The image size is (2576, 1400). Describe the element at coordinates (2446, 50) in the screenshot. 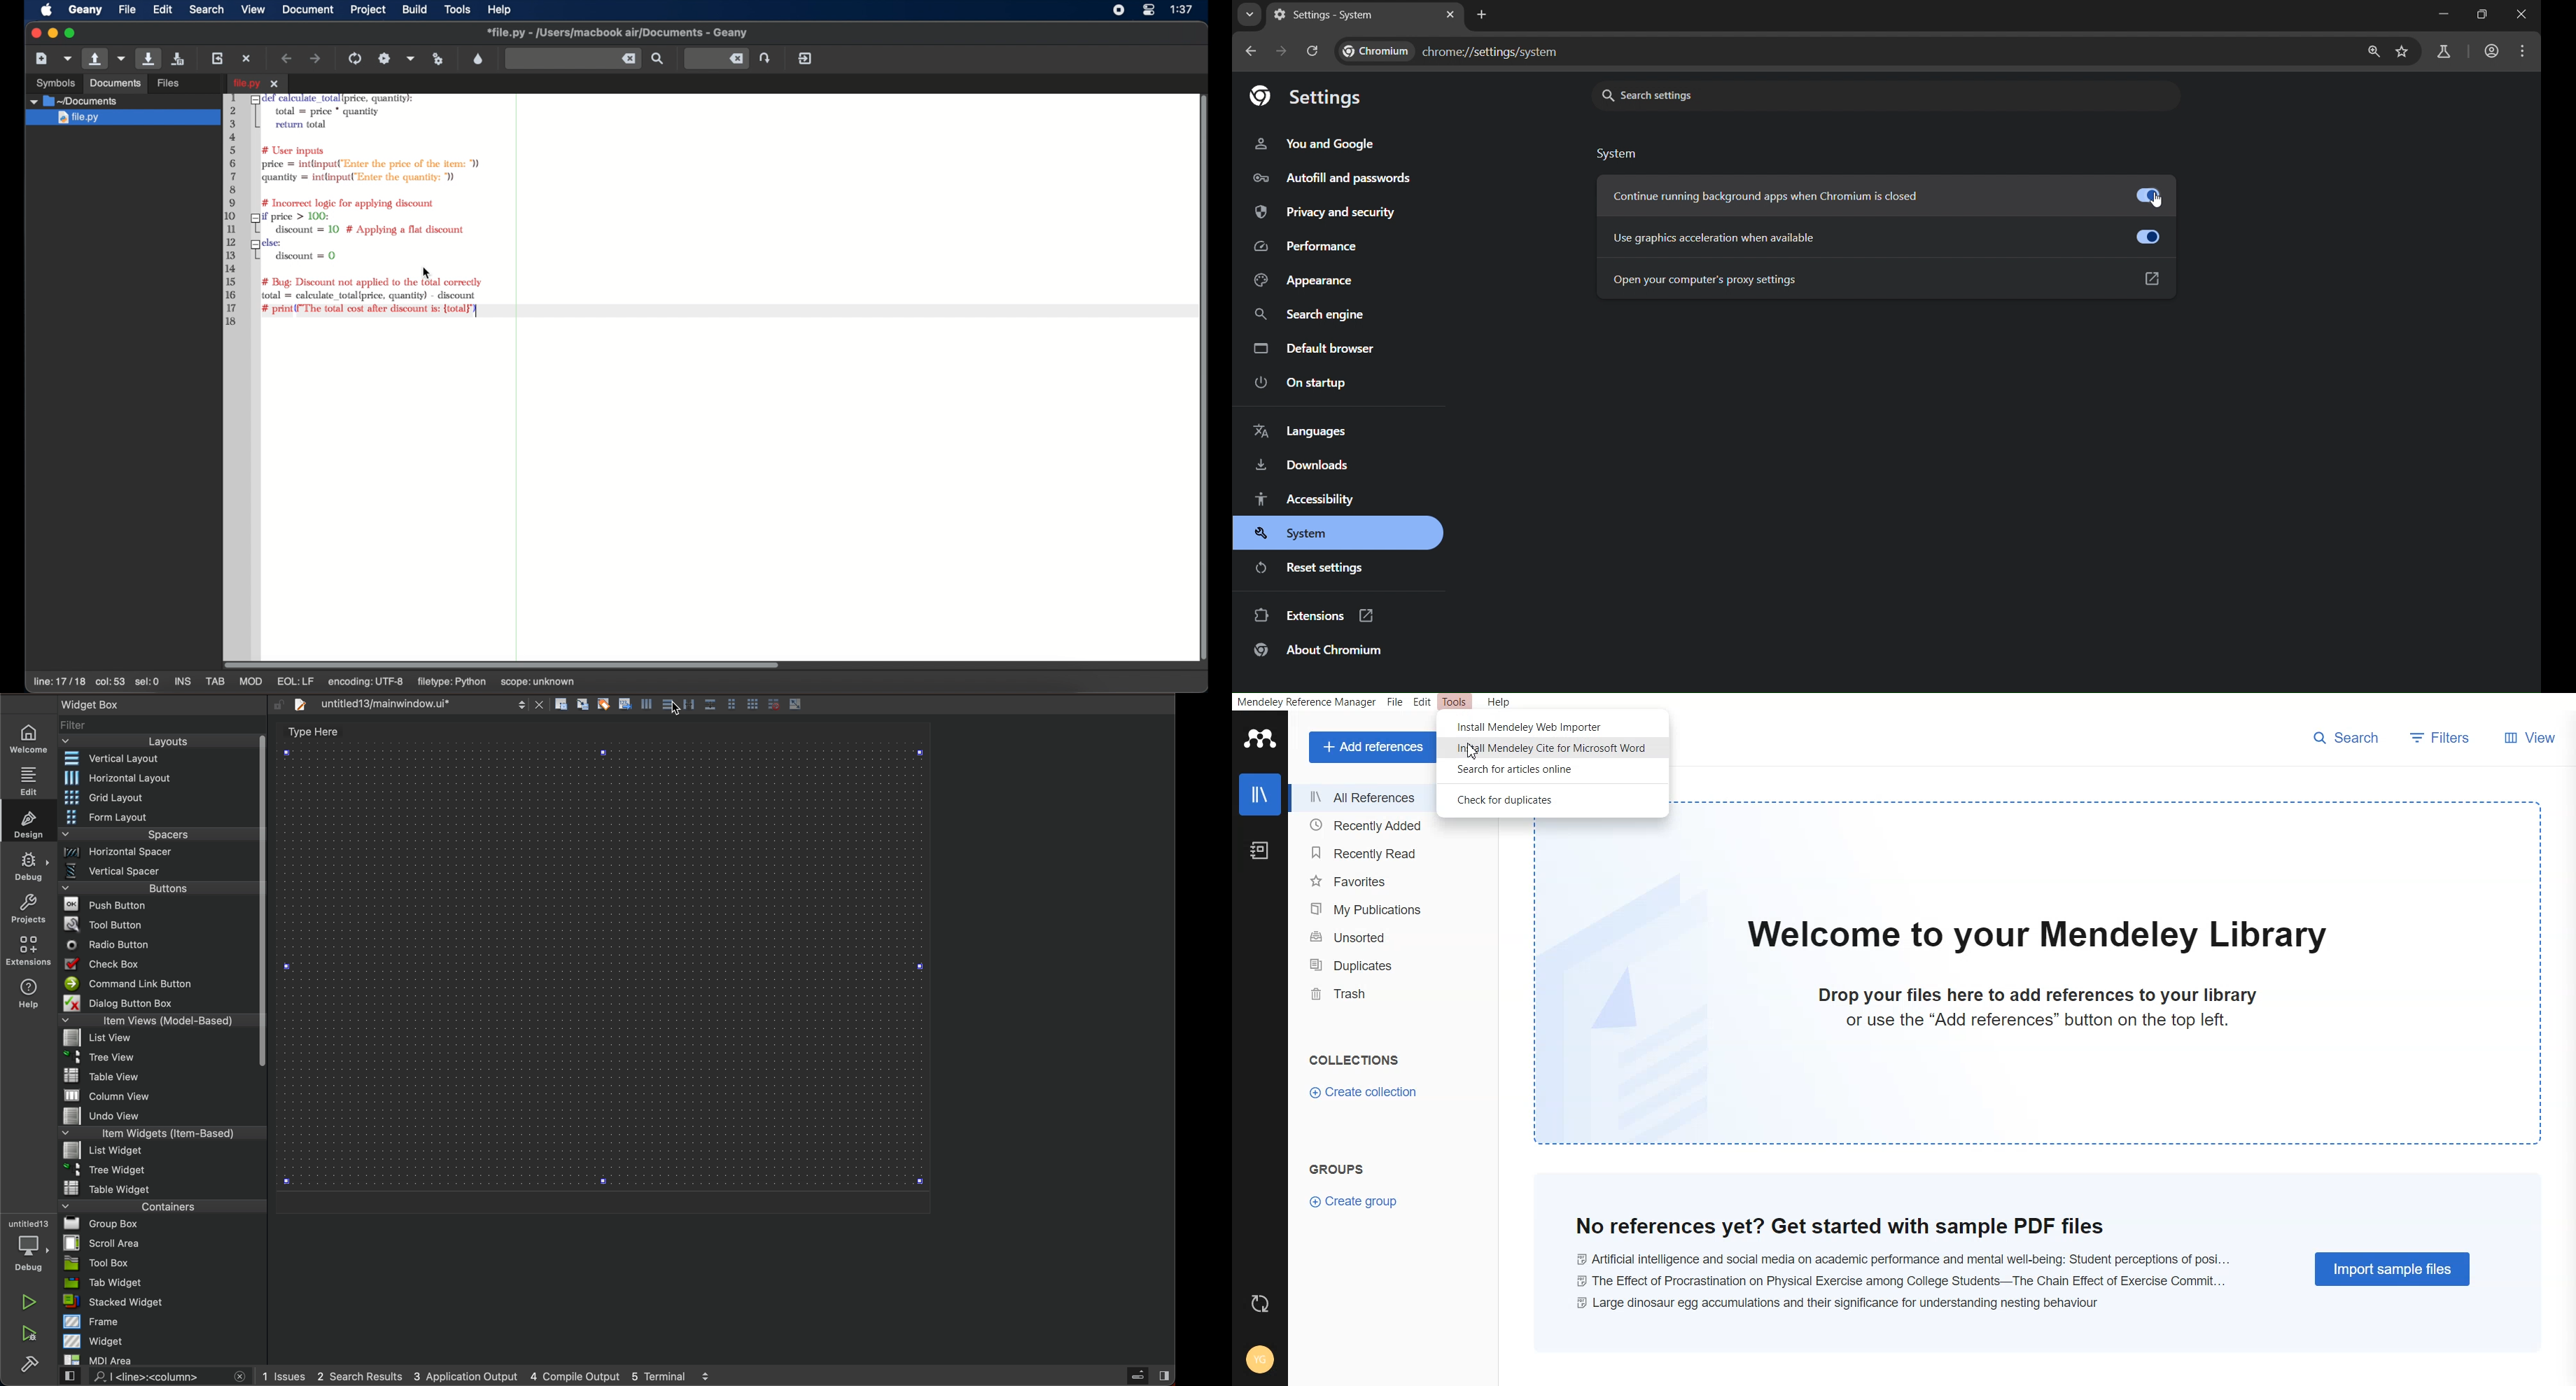

I see `accounts` at that location.